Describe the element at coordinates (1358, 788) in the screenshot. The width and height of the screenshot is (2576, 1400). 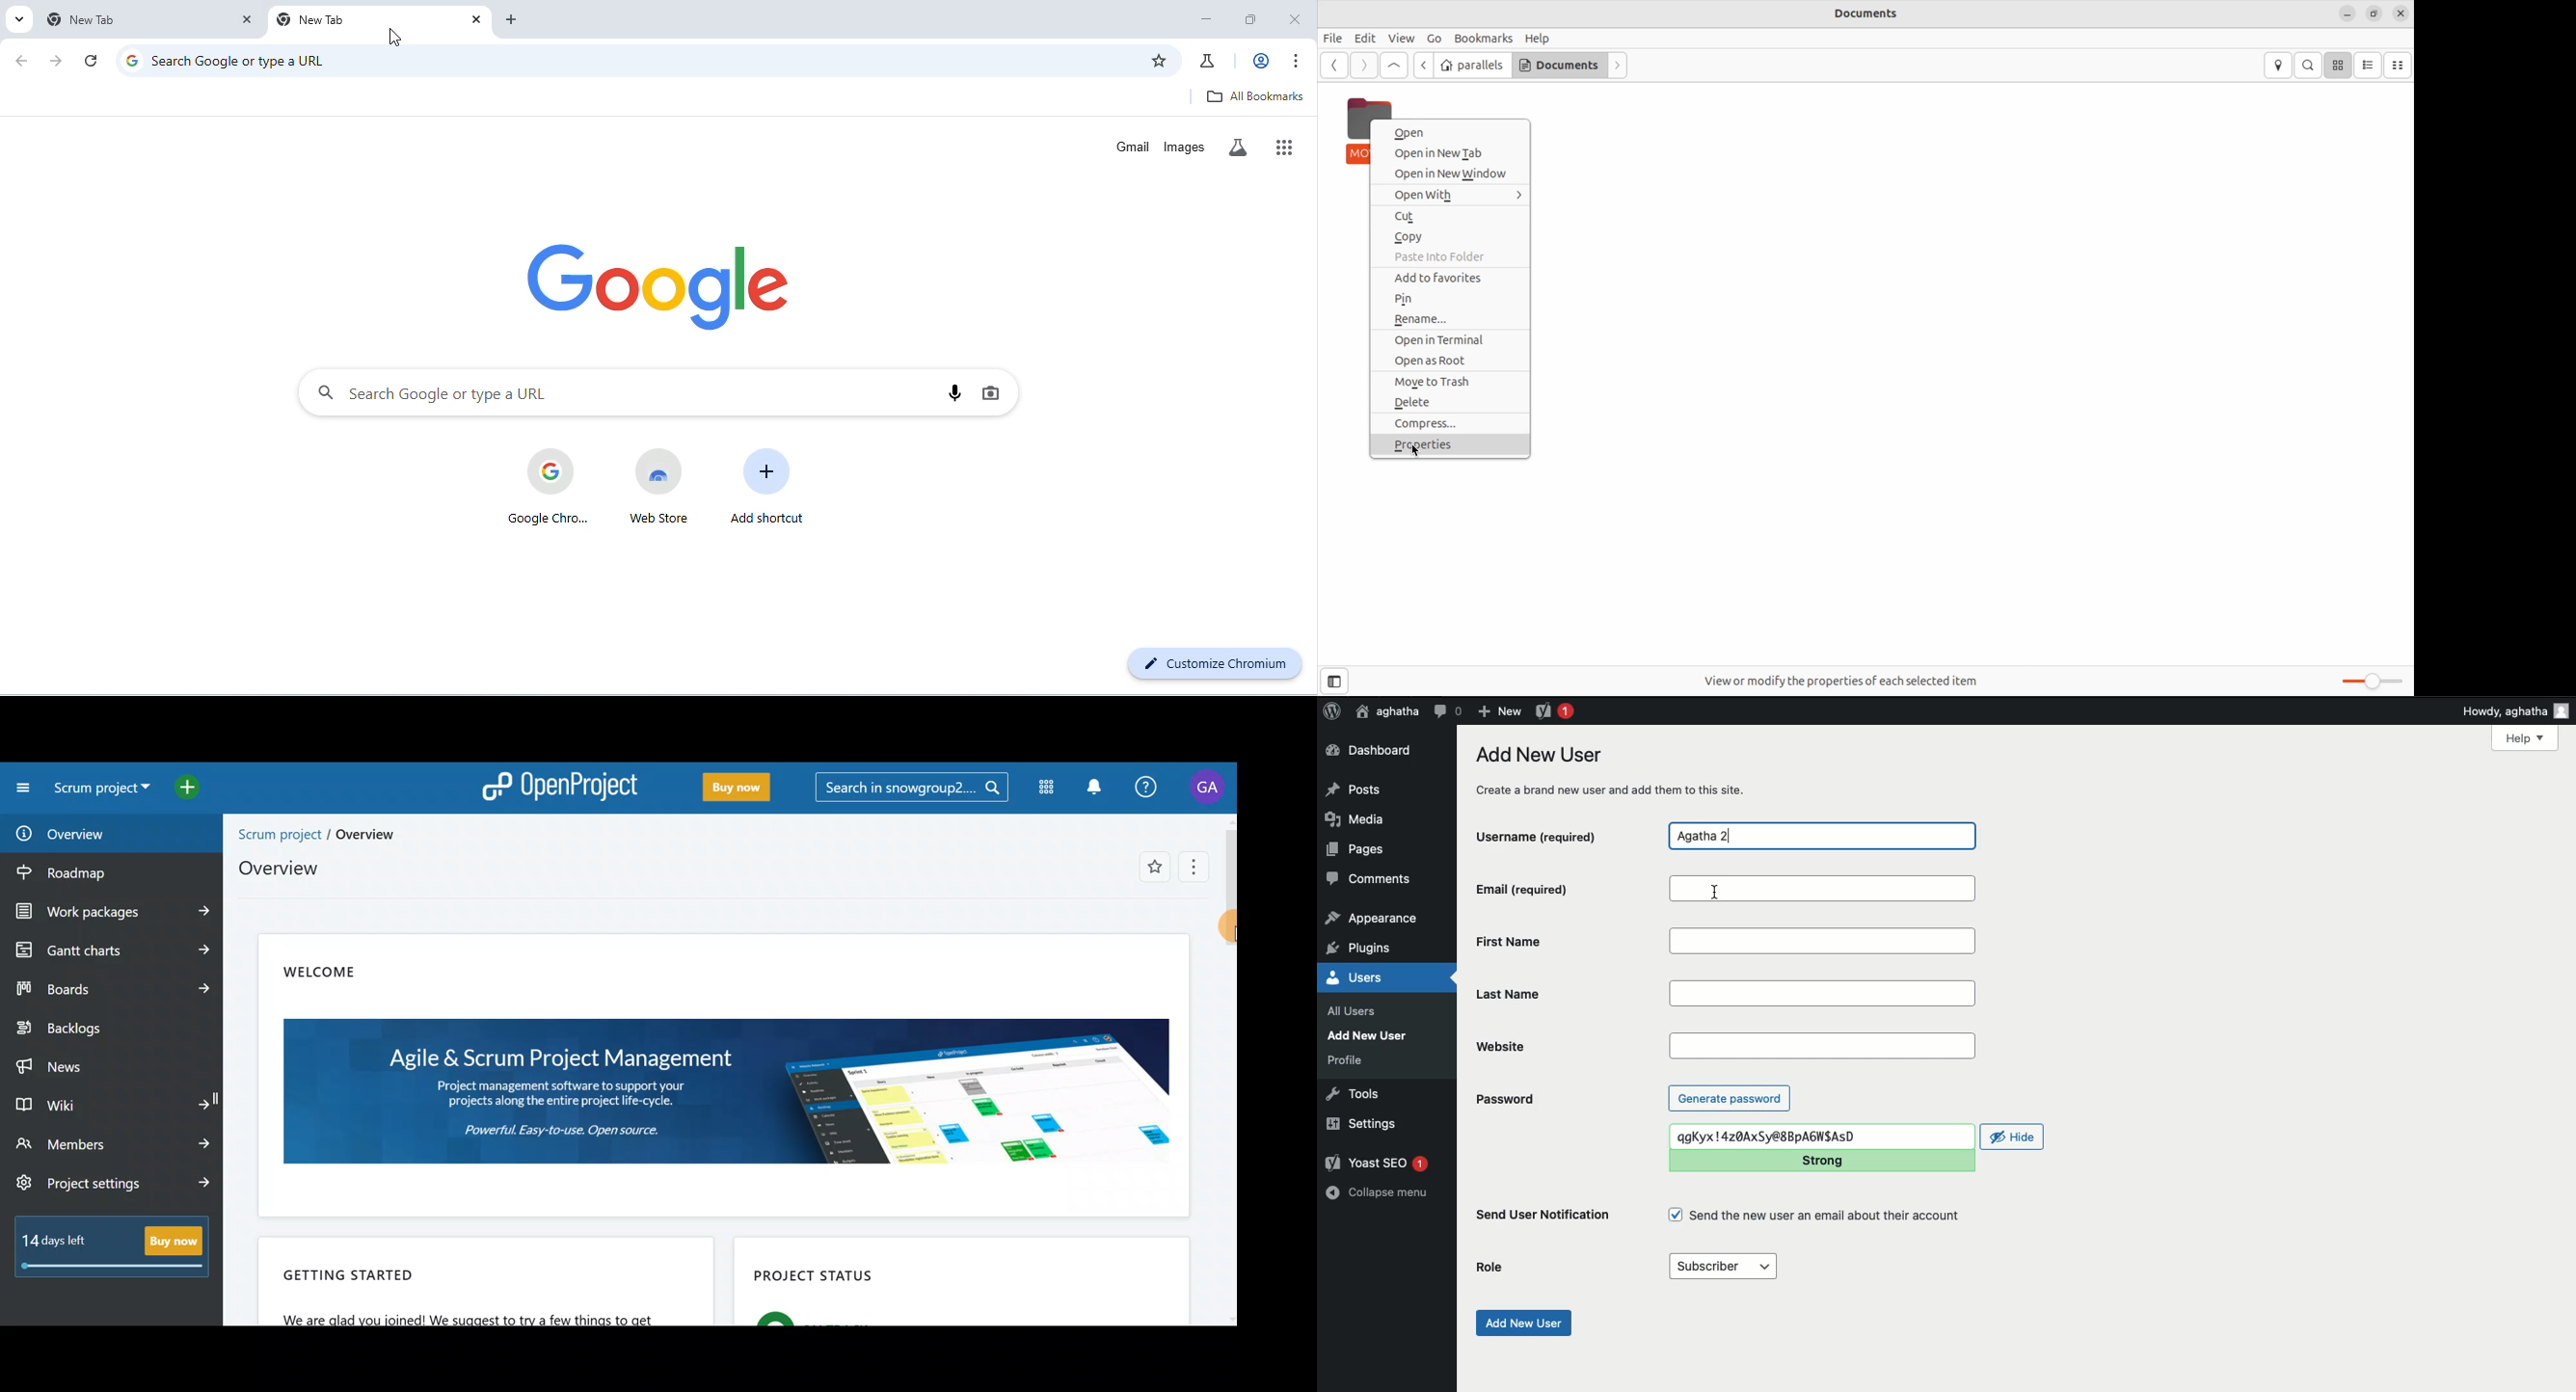
I see `Posts` at that location.